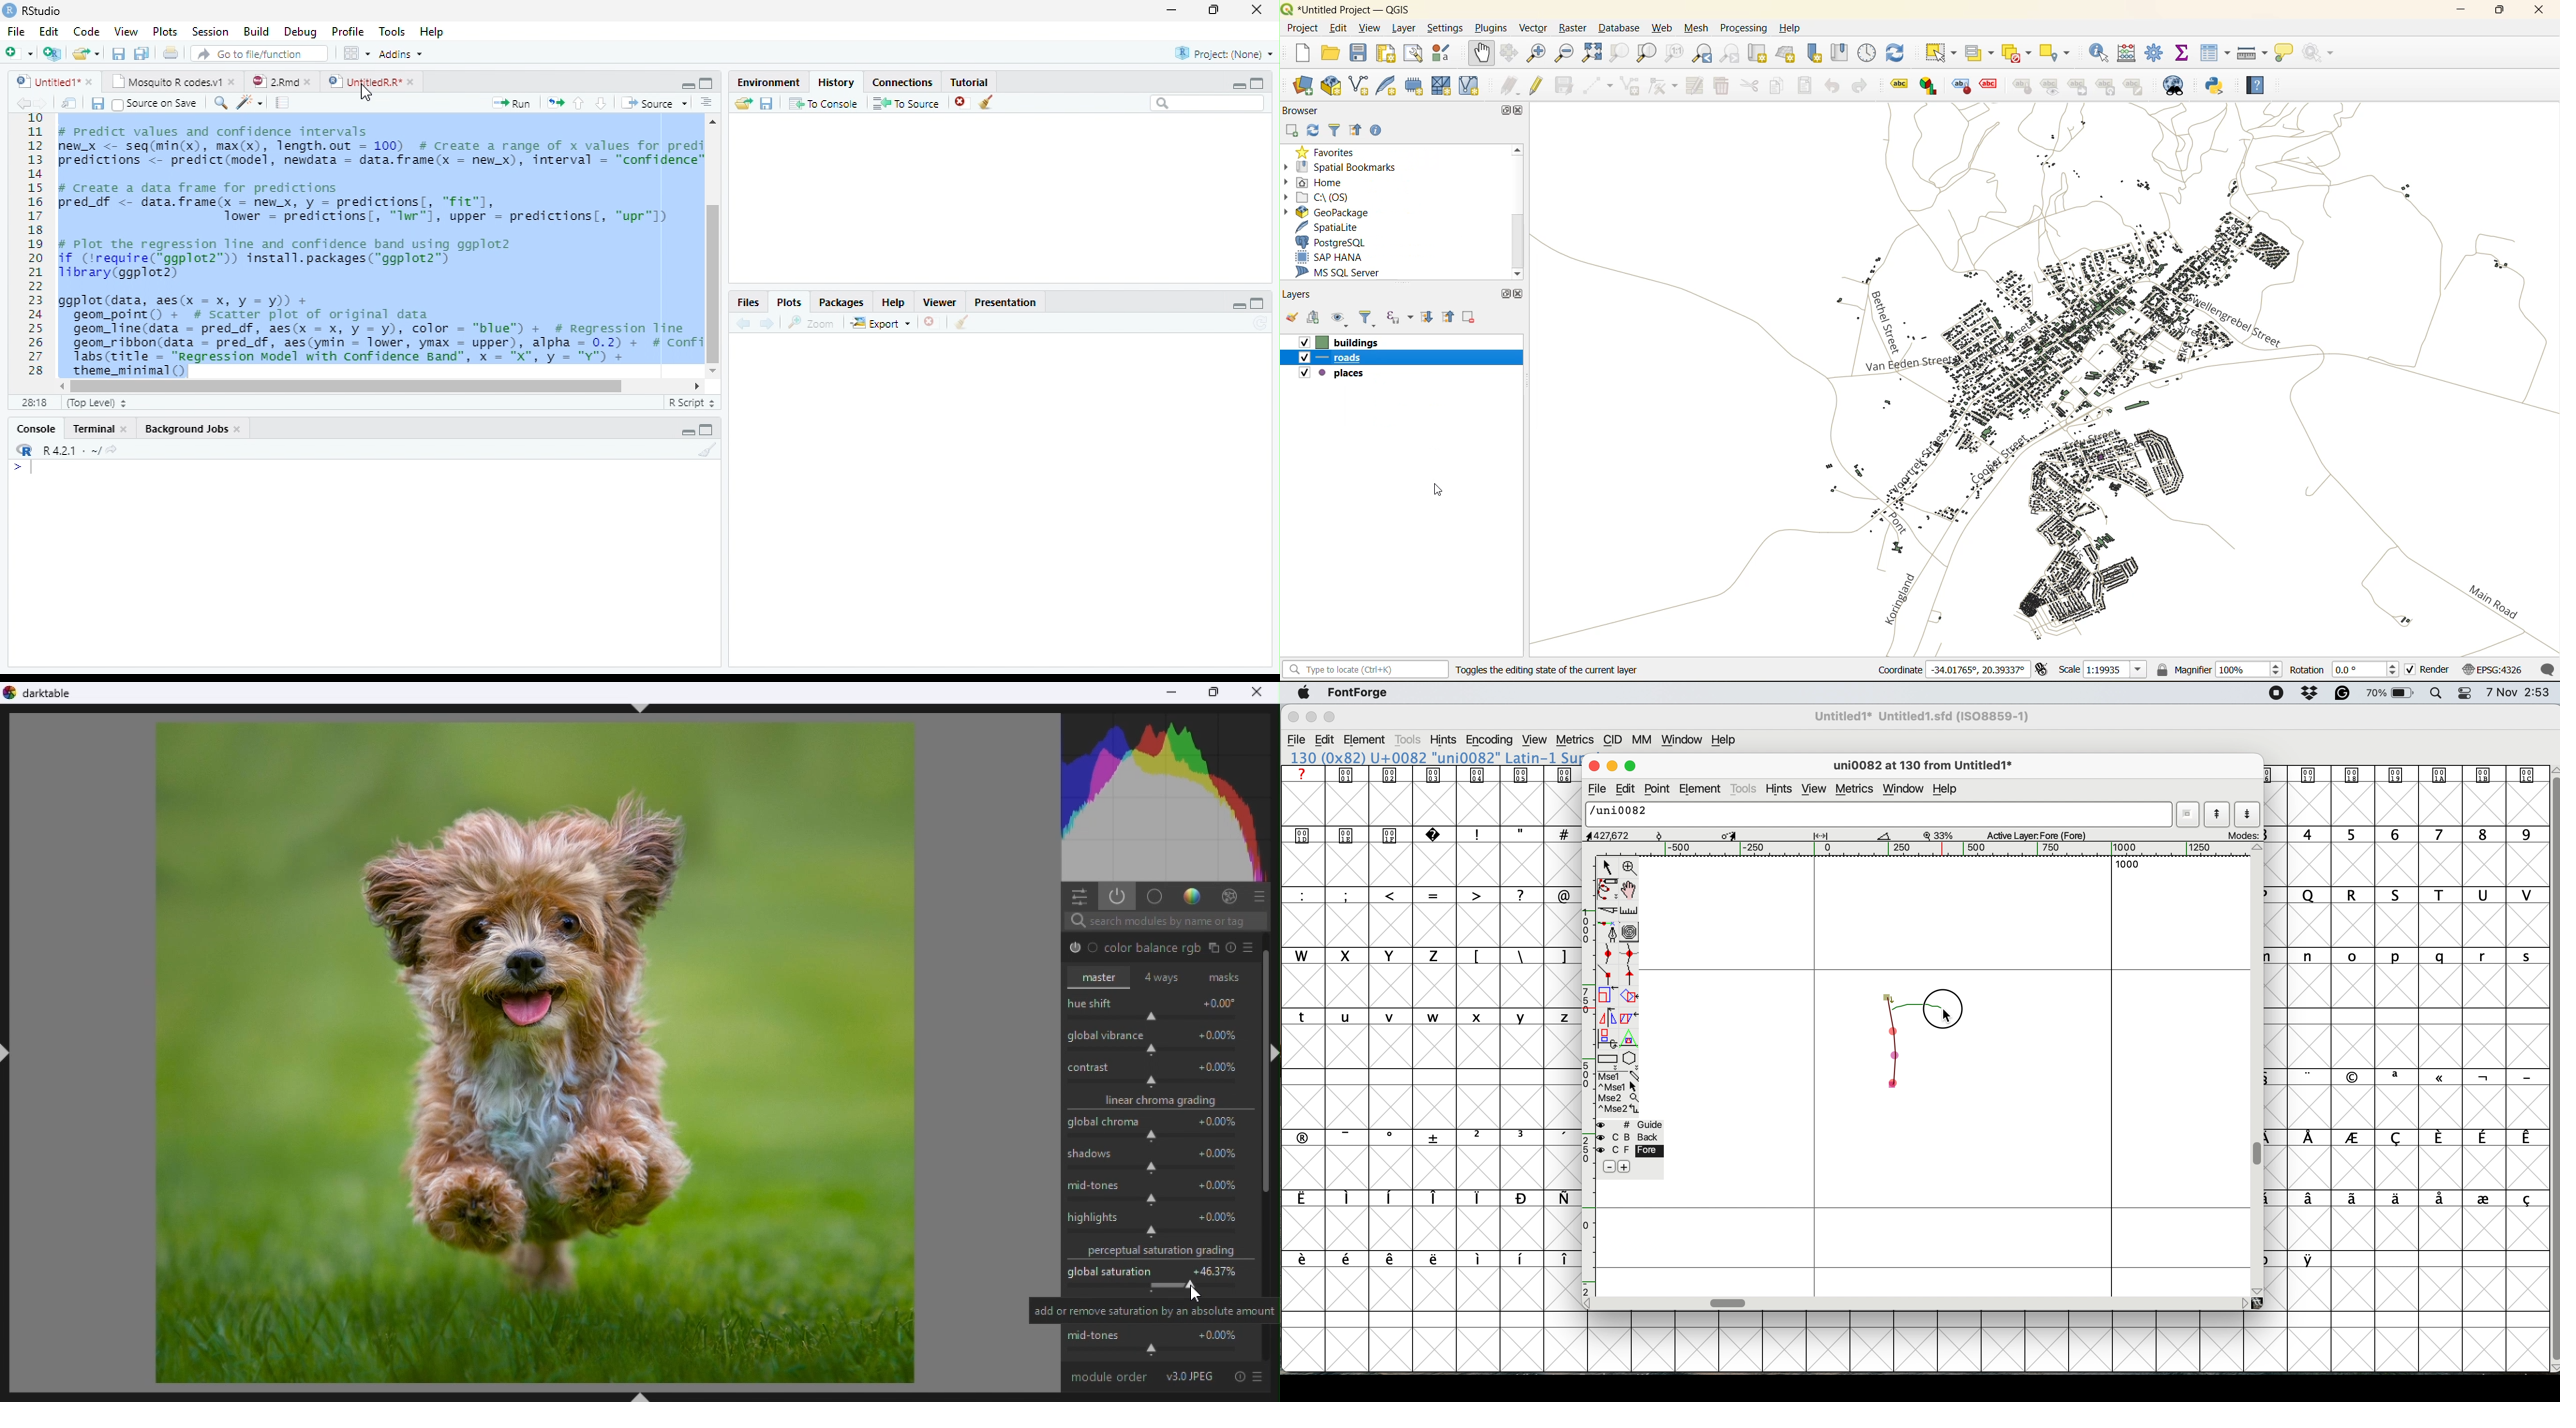 The height and width of the screenshot is (1428, 2576). Describe the element at coordinates (260, 54) in the screenshot. I see `Go to the file/function` at that location.